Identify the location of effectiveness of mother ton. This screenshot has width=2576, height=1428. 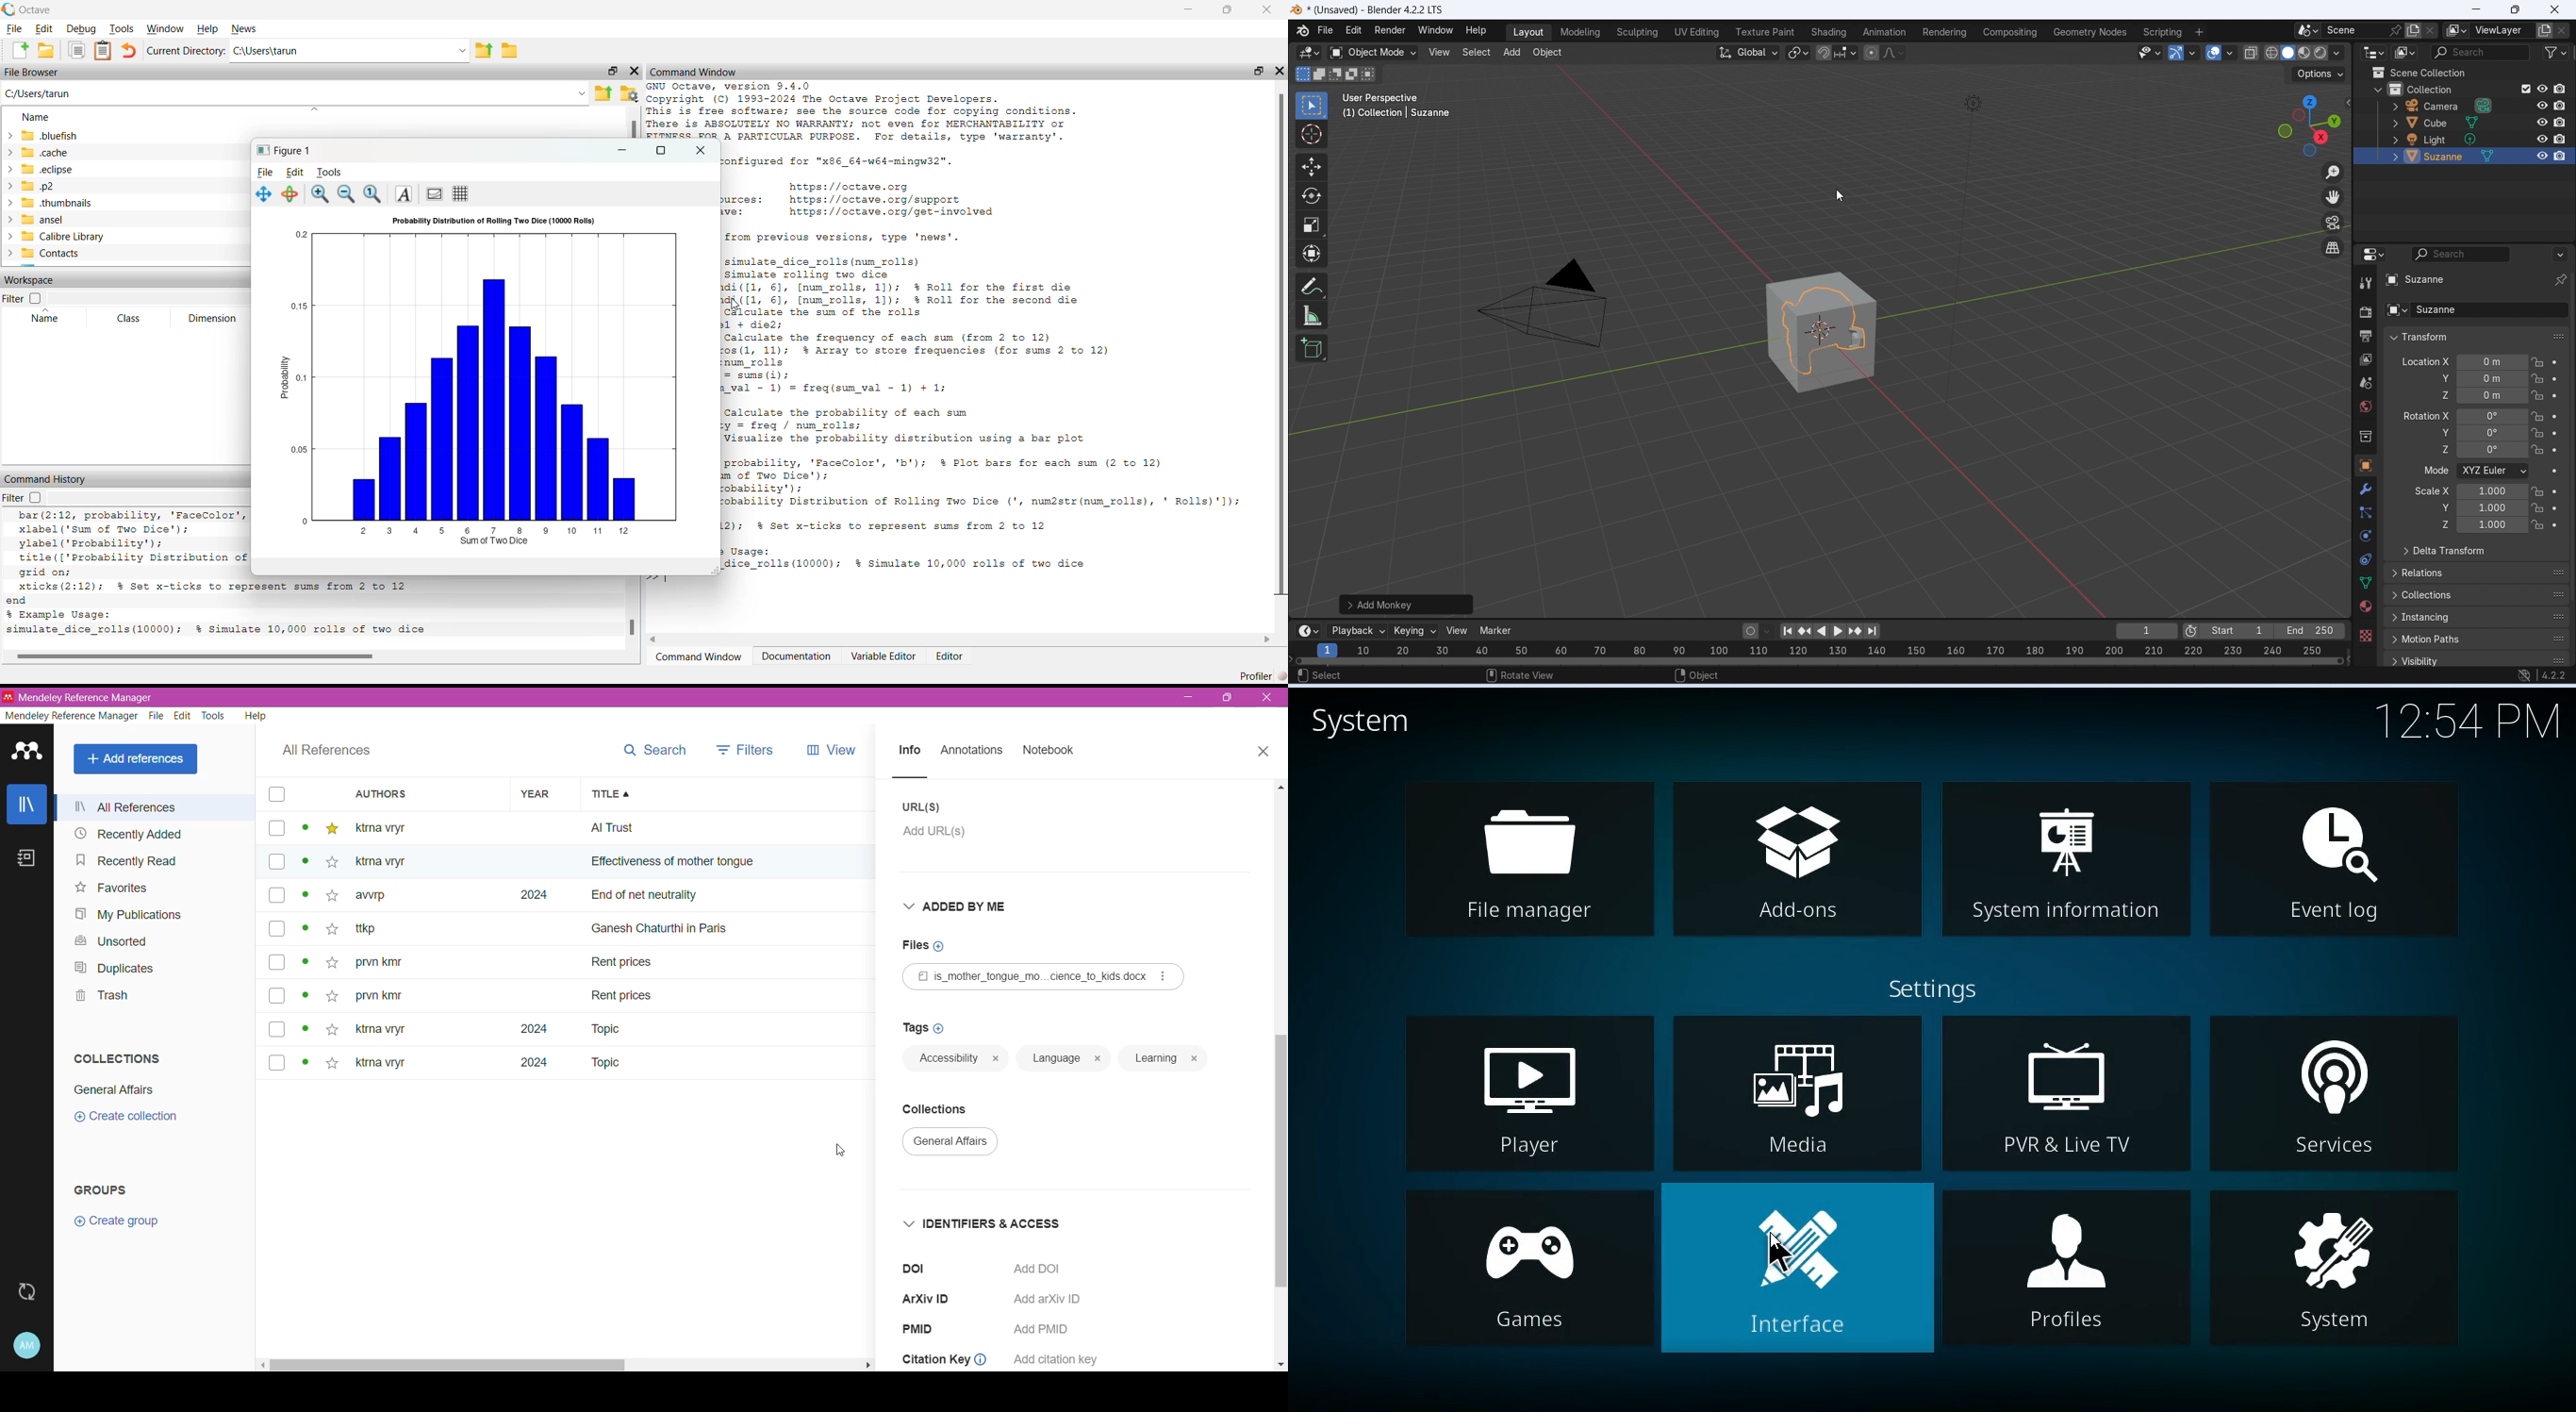
(656, 865).